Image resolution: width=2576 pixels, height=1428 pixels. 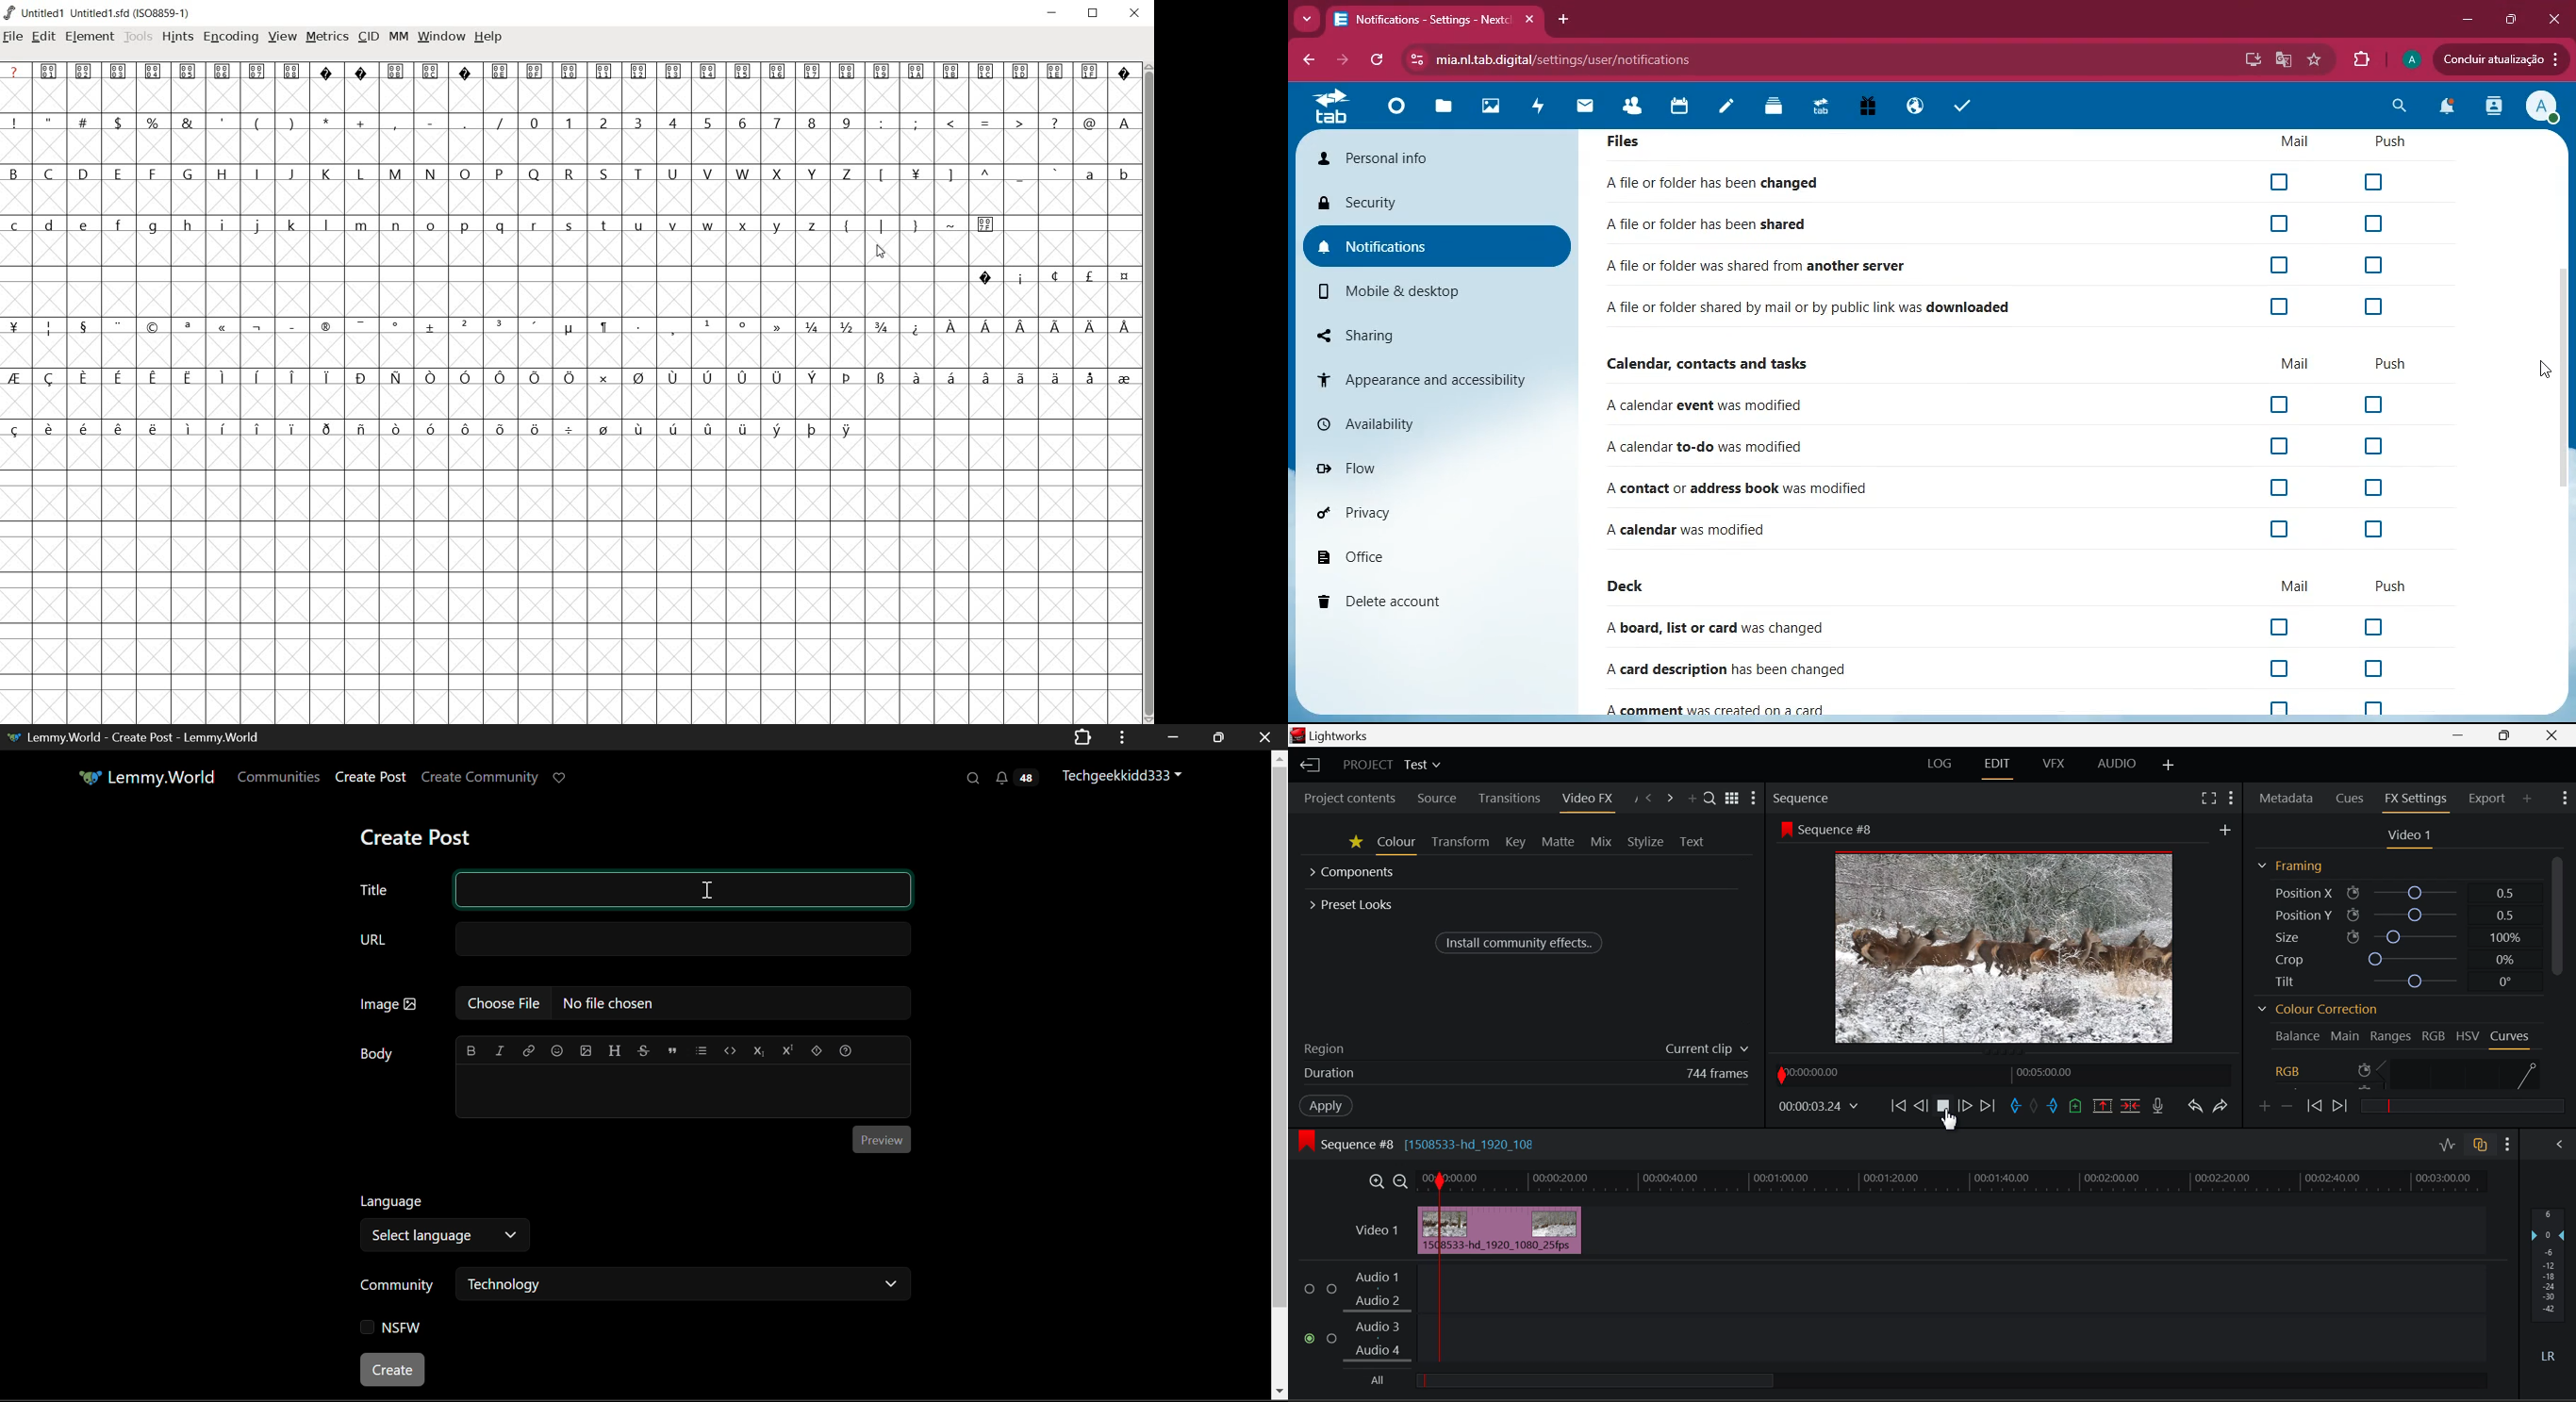 I want to click on Region, so click(x=1525, y=1048).